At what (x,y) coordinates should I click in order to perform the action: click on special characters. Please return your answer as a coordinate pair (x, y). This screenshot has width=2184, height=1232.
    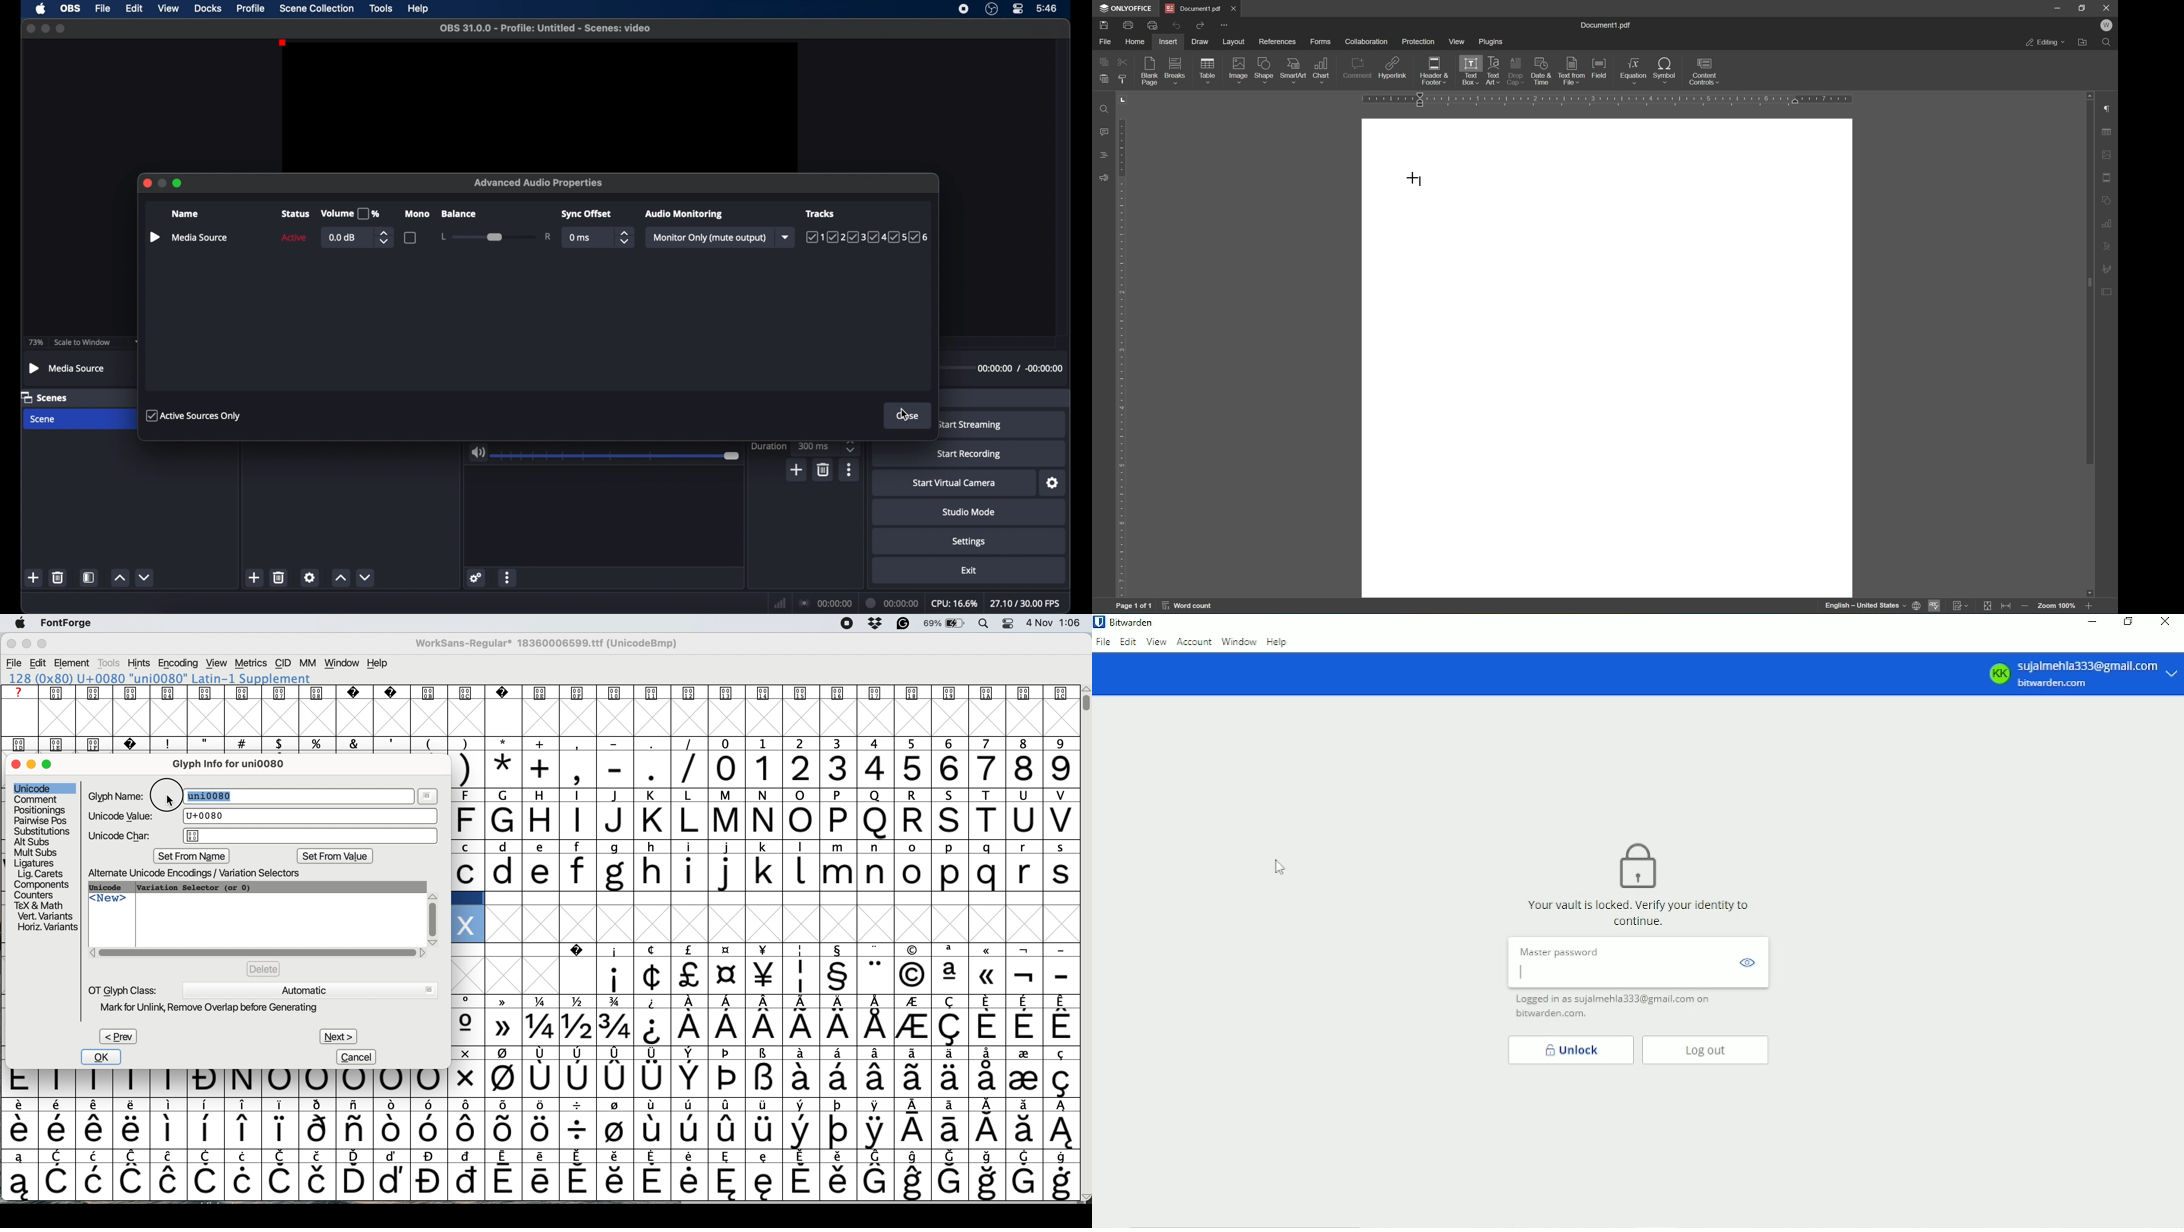
    Looking at the image, I should click on (577, 769).